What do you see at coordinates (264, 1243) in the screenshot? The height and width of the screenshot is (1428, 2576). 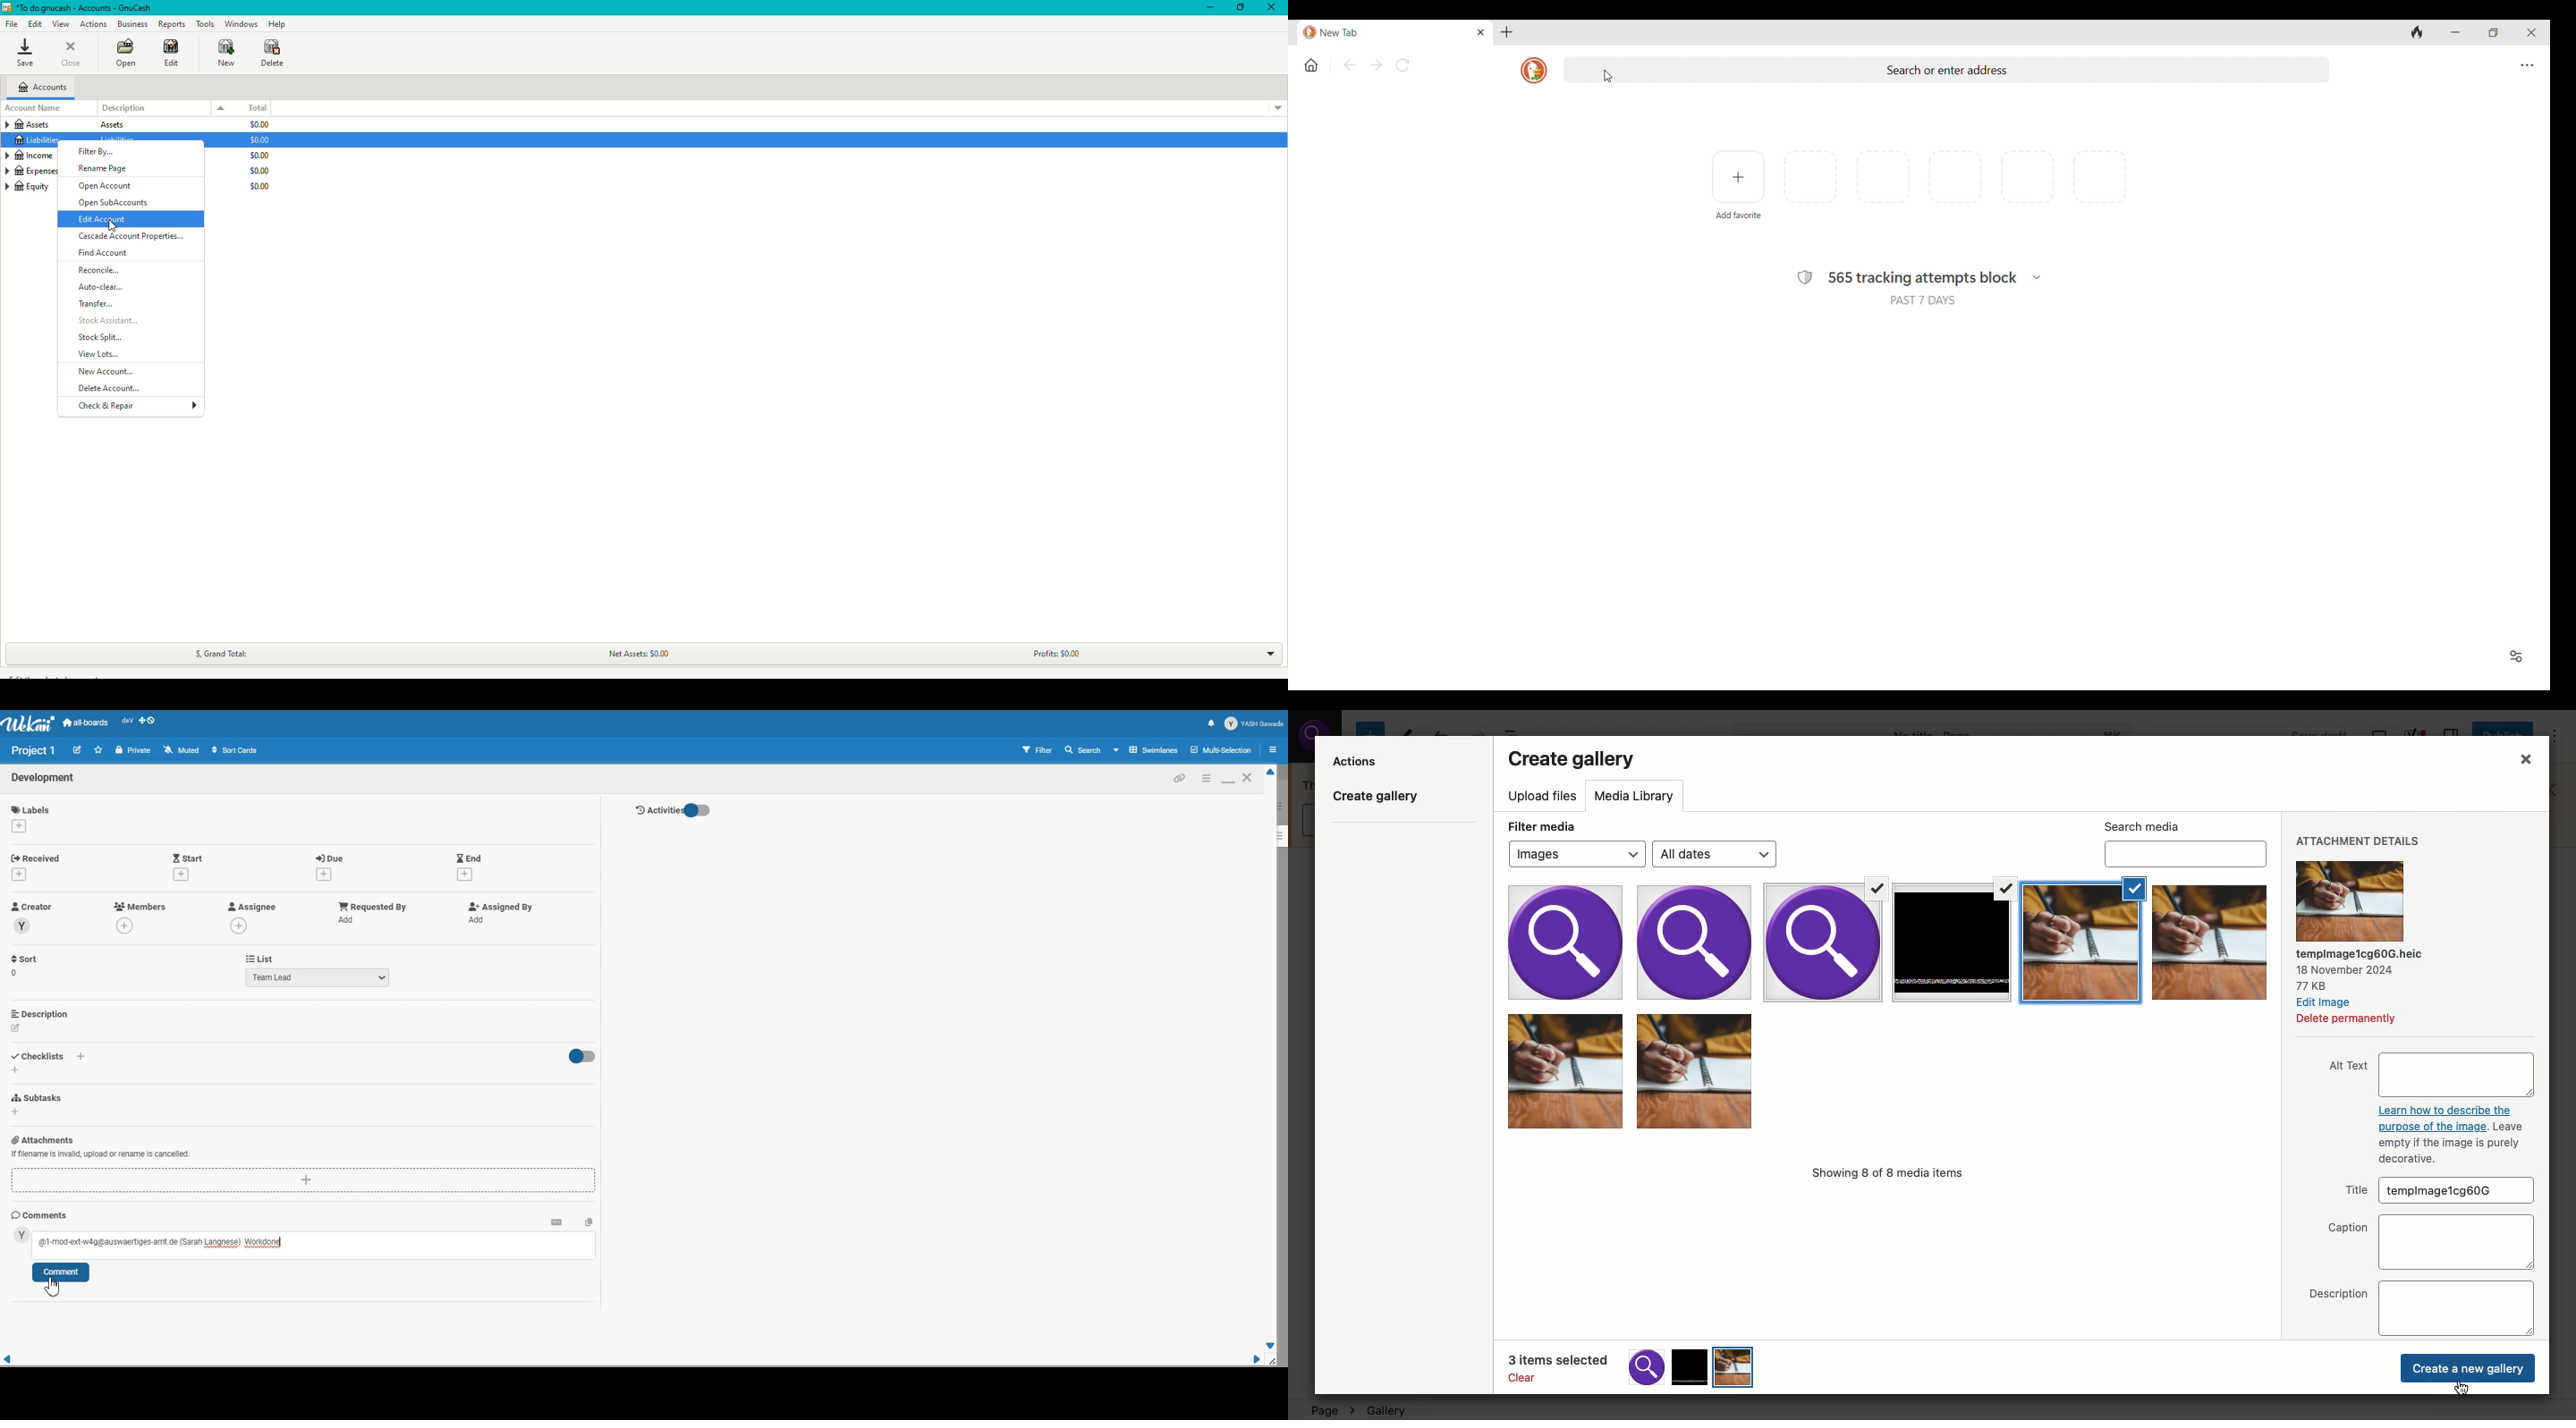 I see `Text` at bounding box center [264, 1243].